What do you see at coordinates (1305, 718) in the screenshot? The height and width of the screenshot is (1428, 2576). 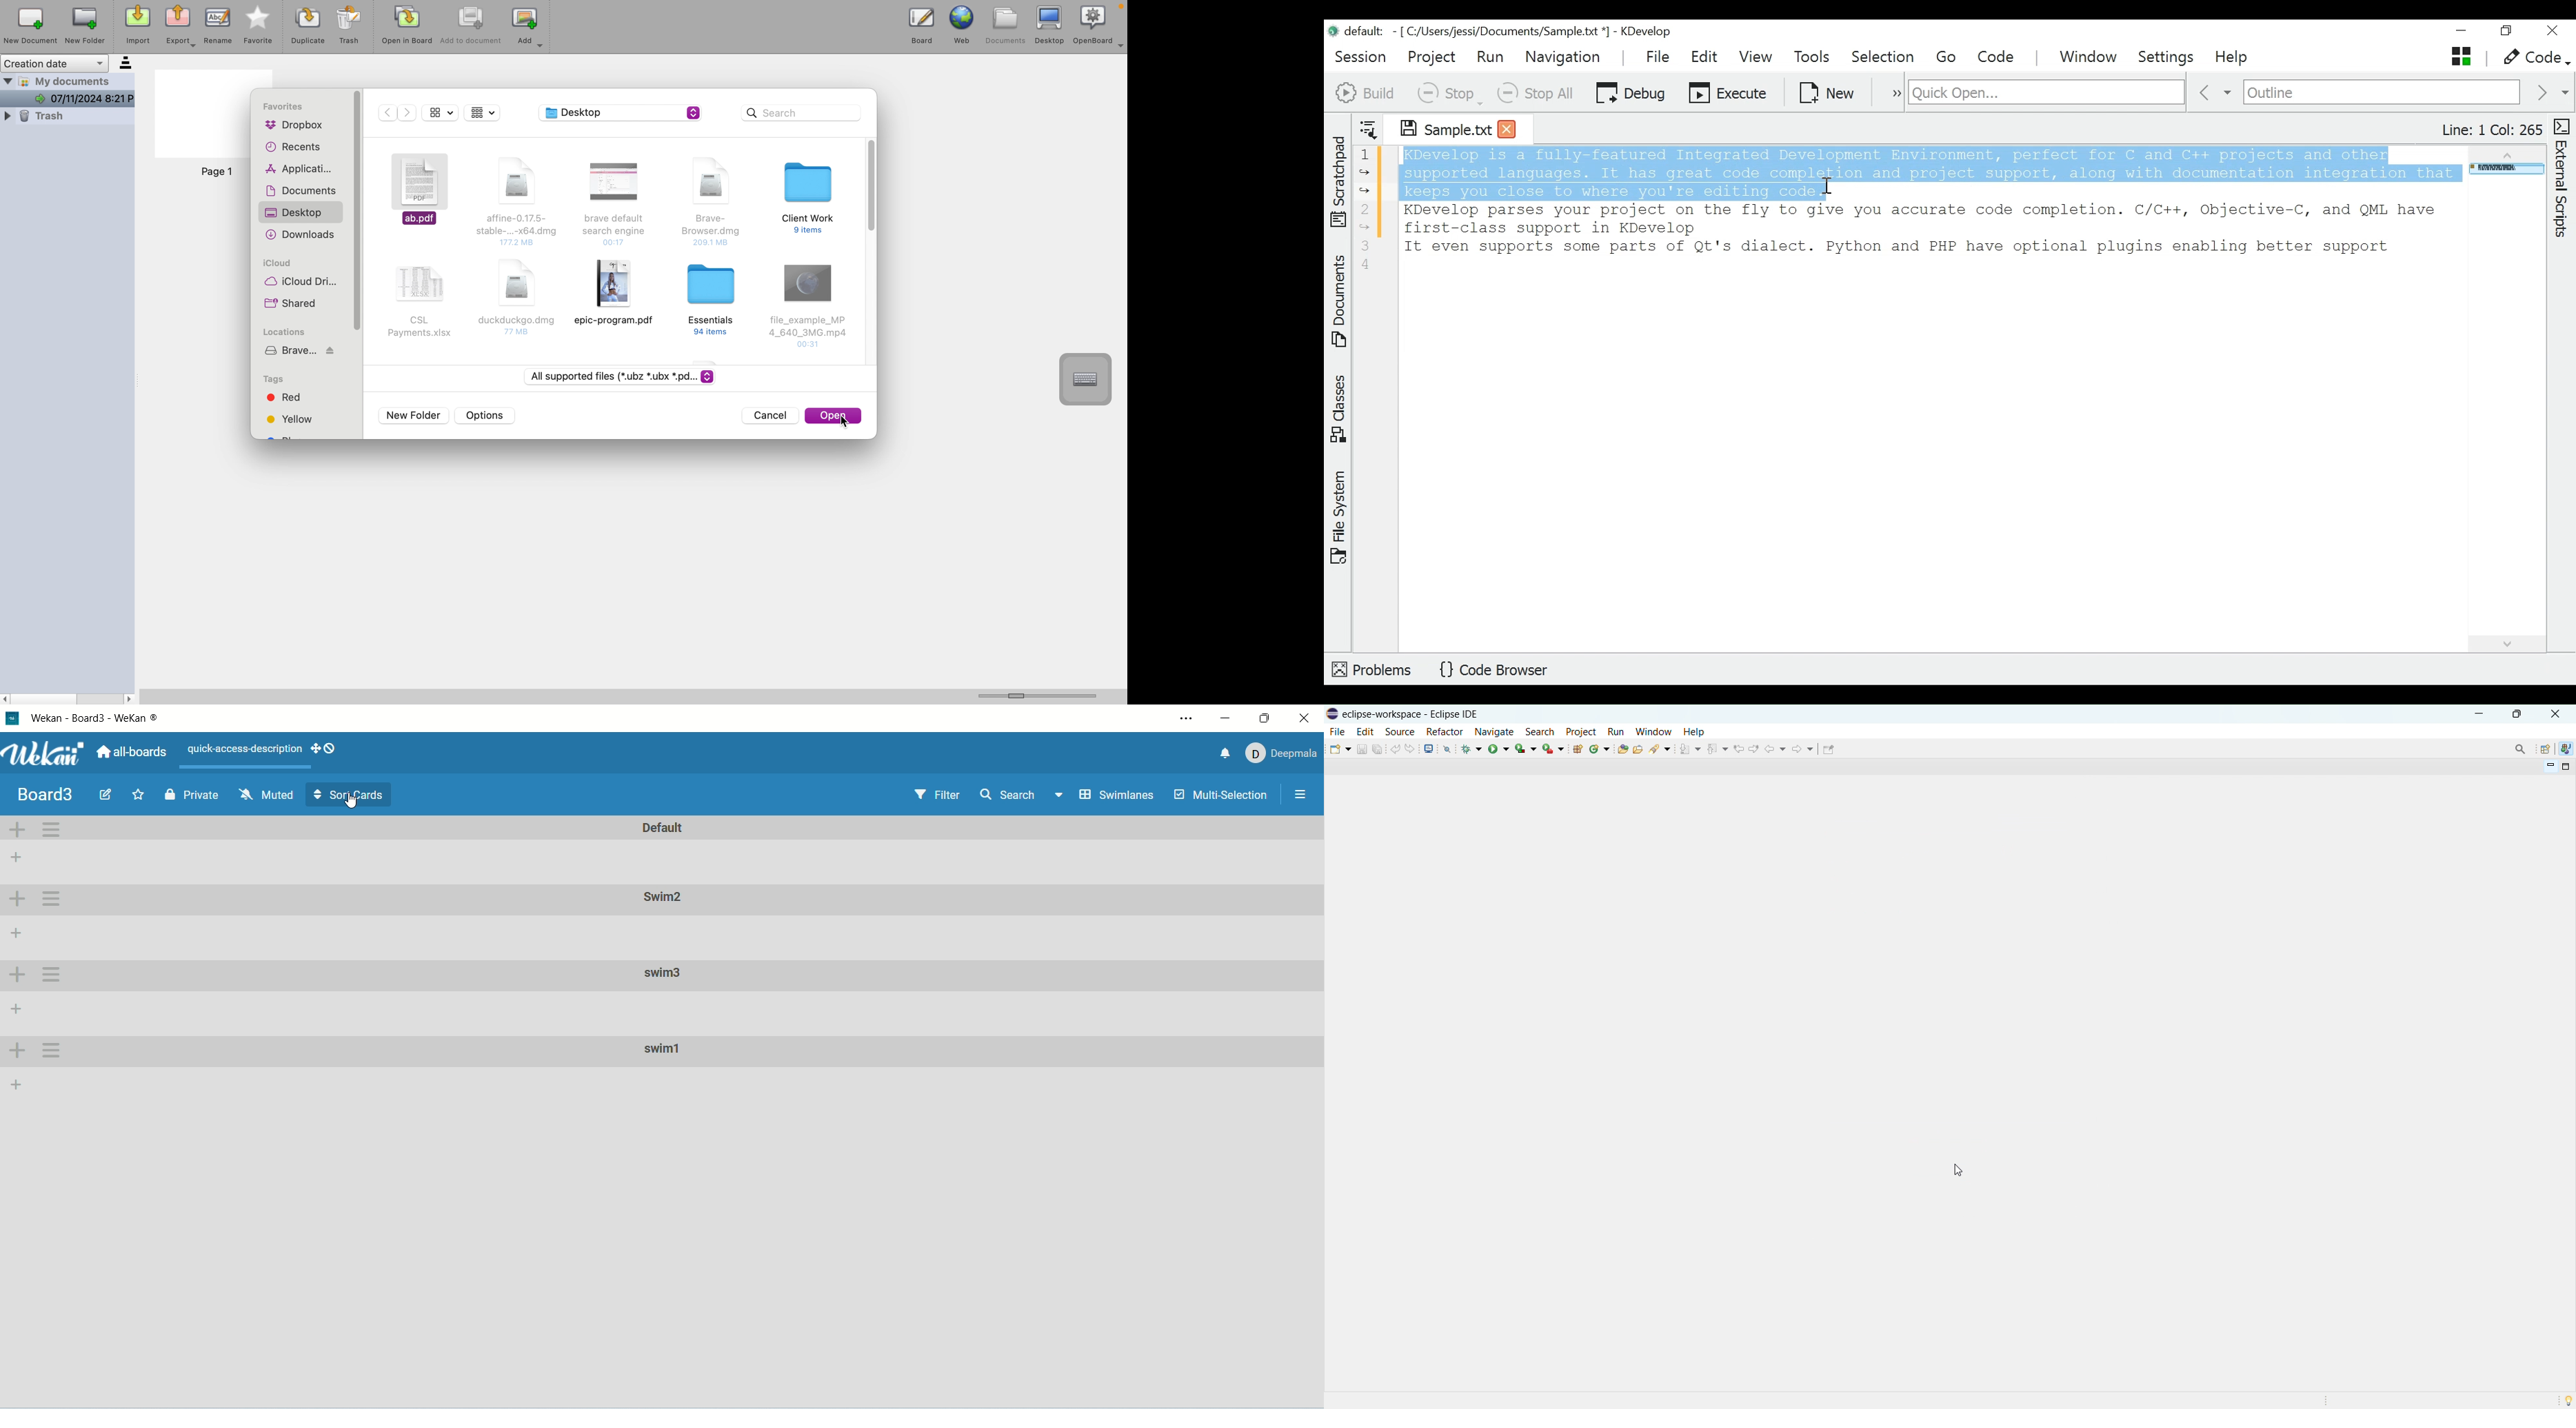 I see `close` at bounding box center [1305, 718].